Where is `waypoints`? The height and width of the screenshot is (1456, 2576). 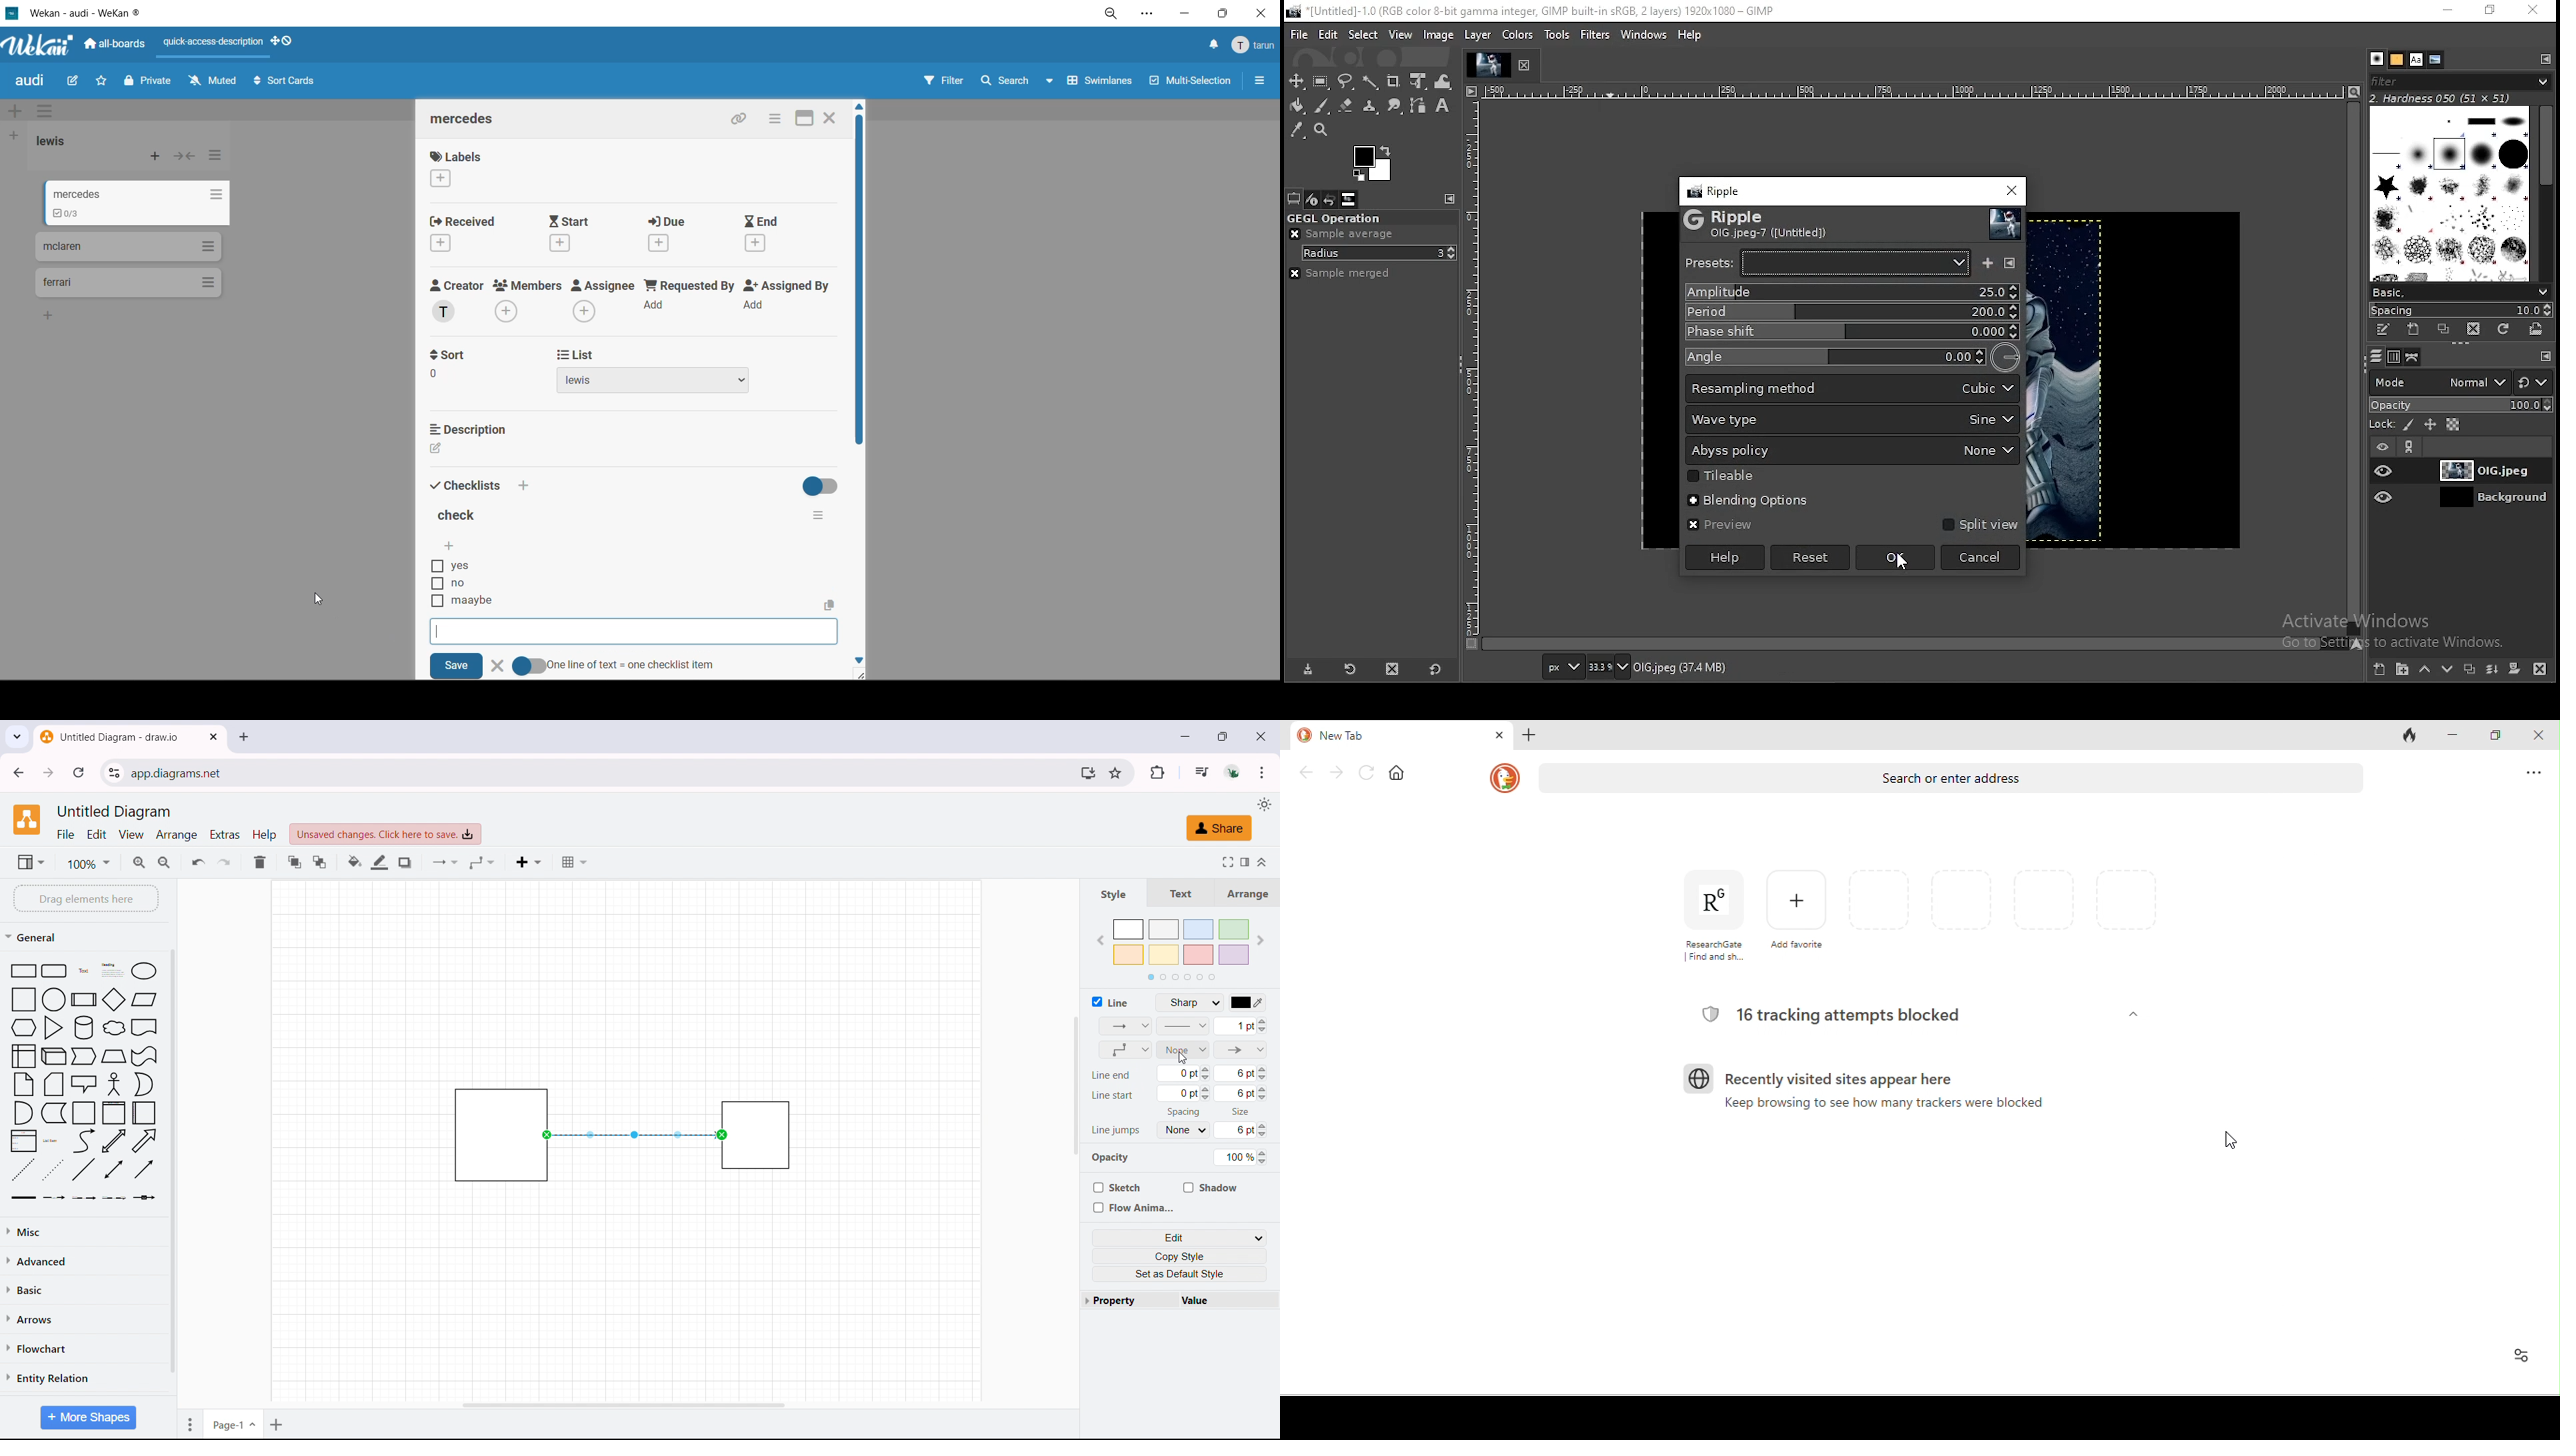 waypoints is located at coordinates (1125, 1049).